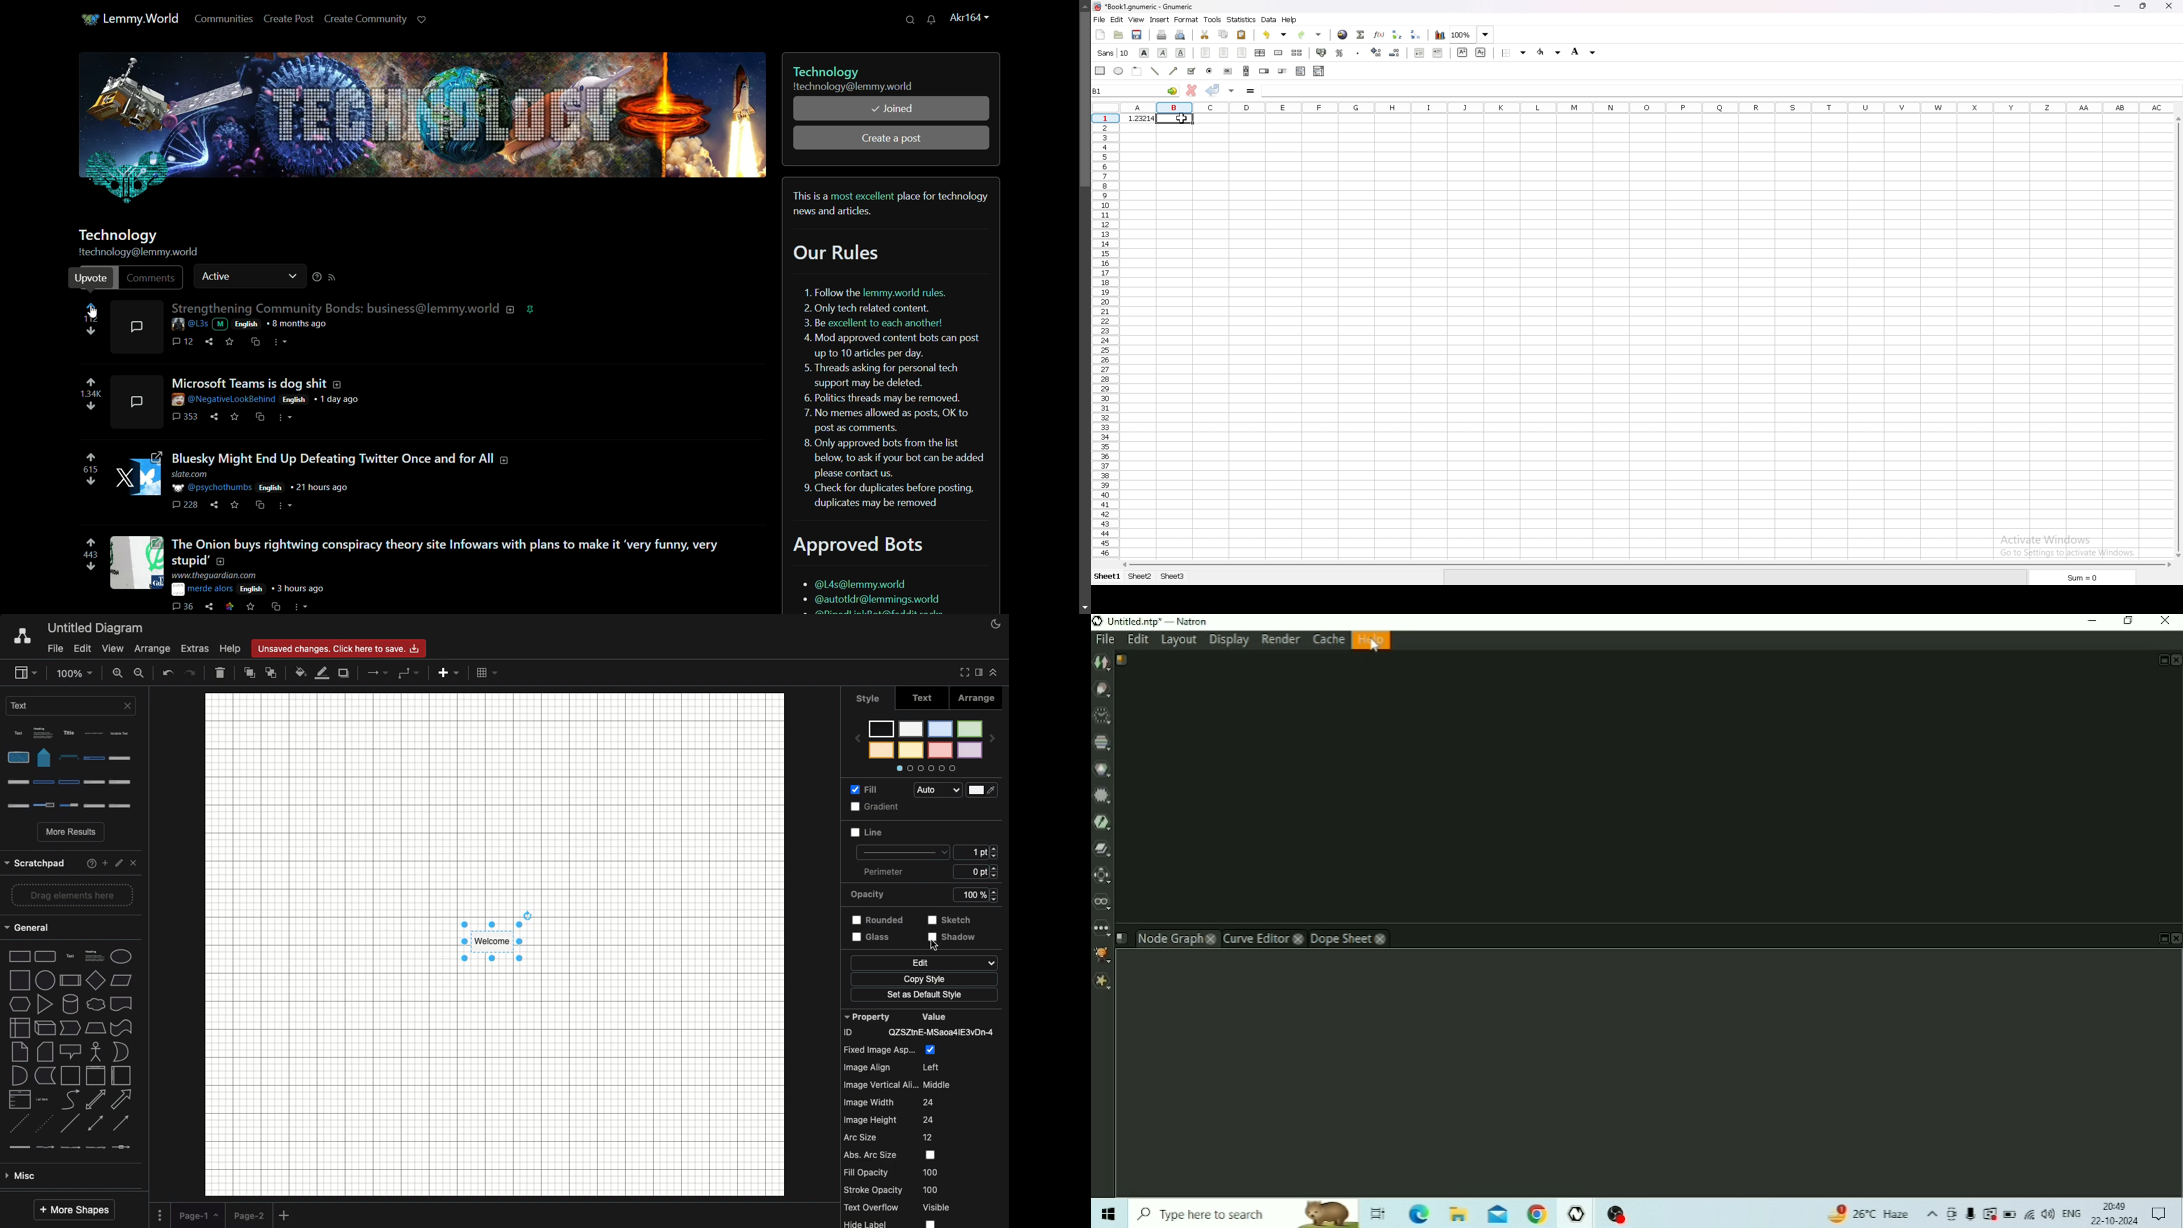 The width and height of the screenshot is (2184, 1232). I want to click on Audio, so click(957, 788).